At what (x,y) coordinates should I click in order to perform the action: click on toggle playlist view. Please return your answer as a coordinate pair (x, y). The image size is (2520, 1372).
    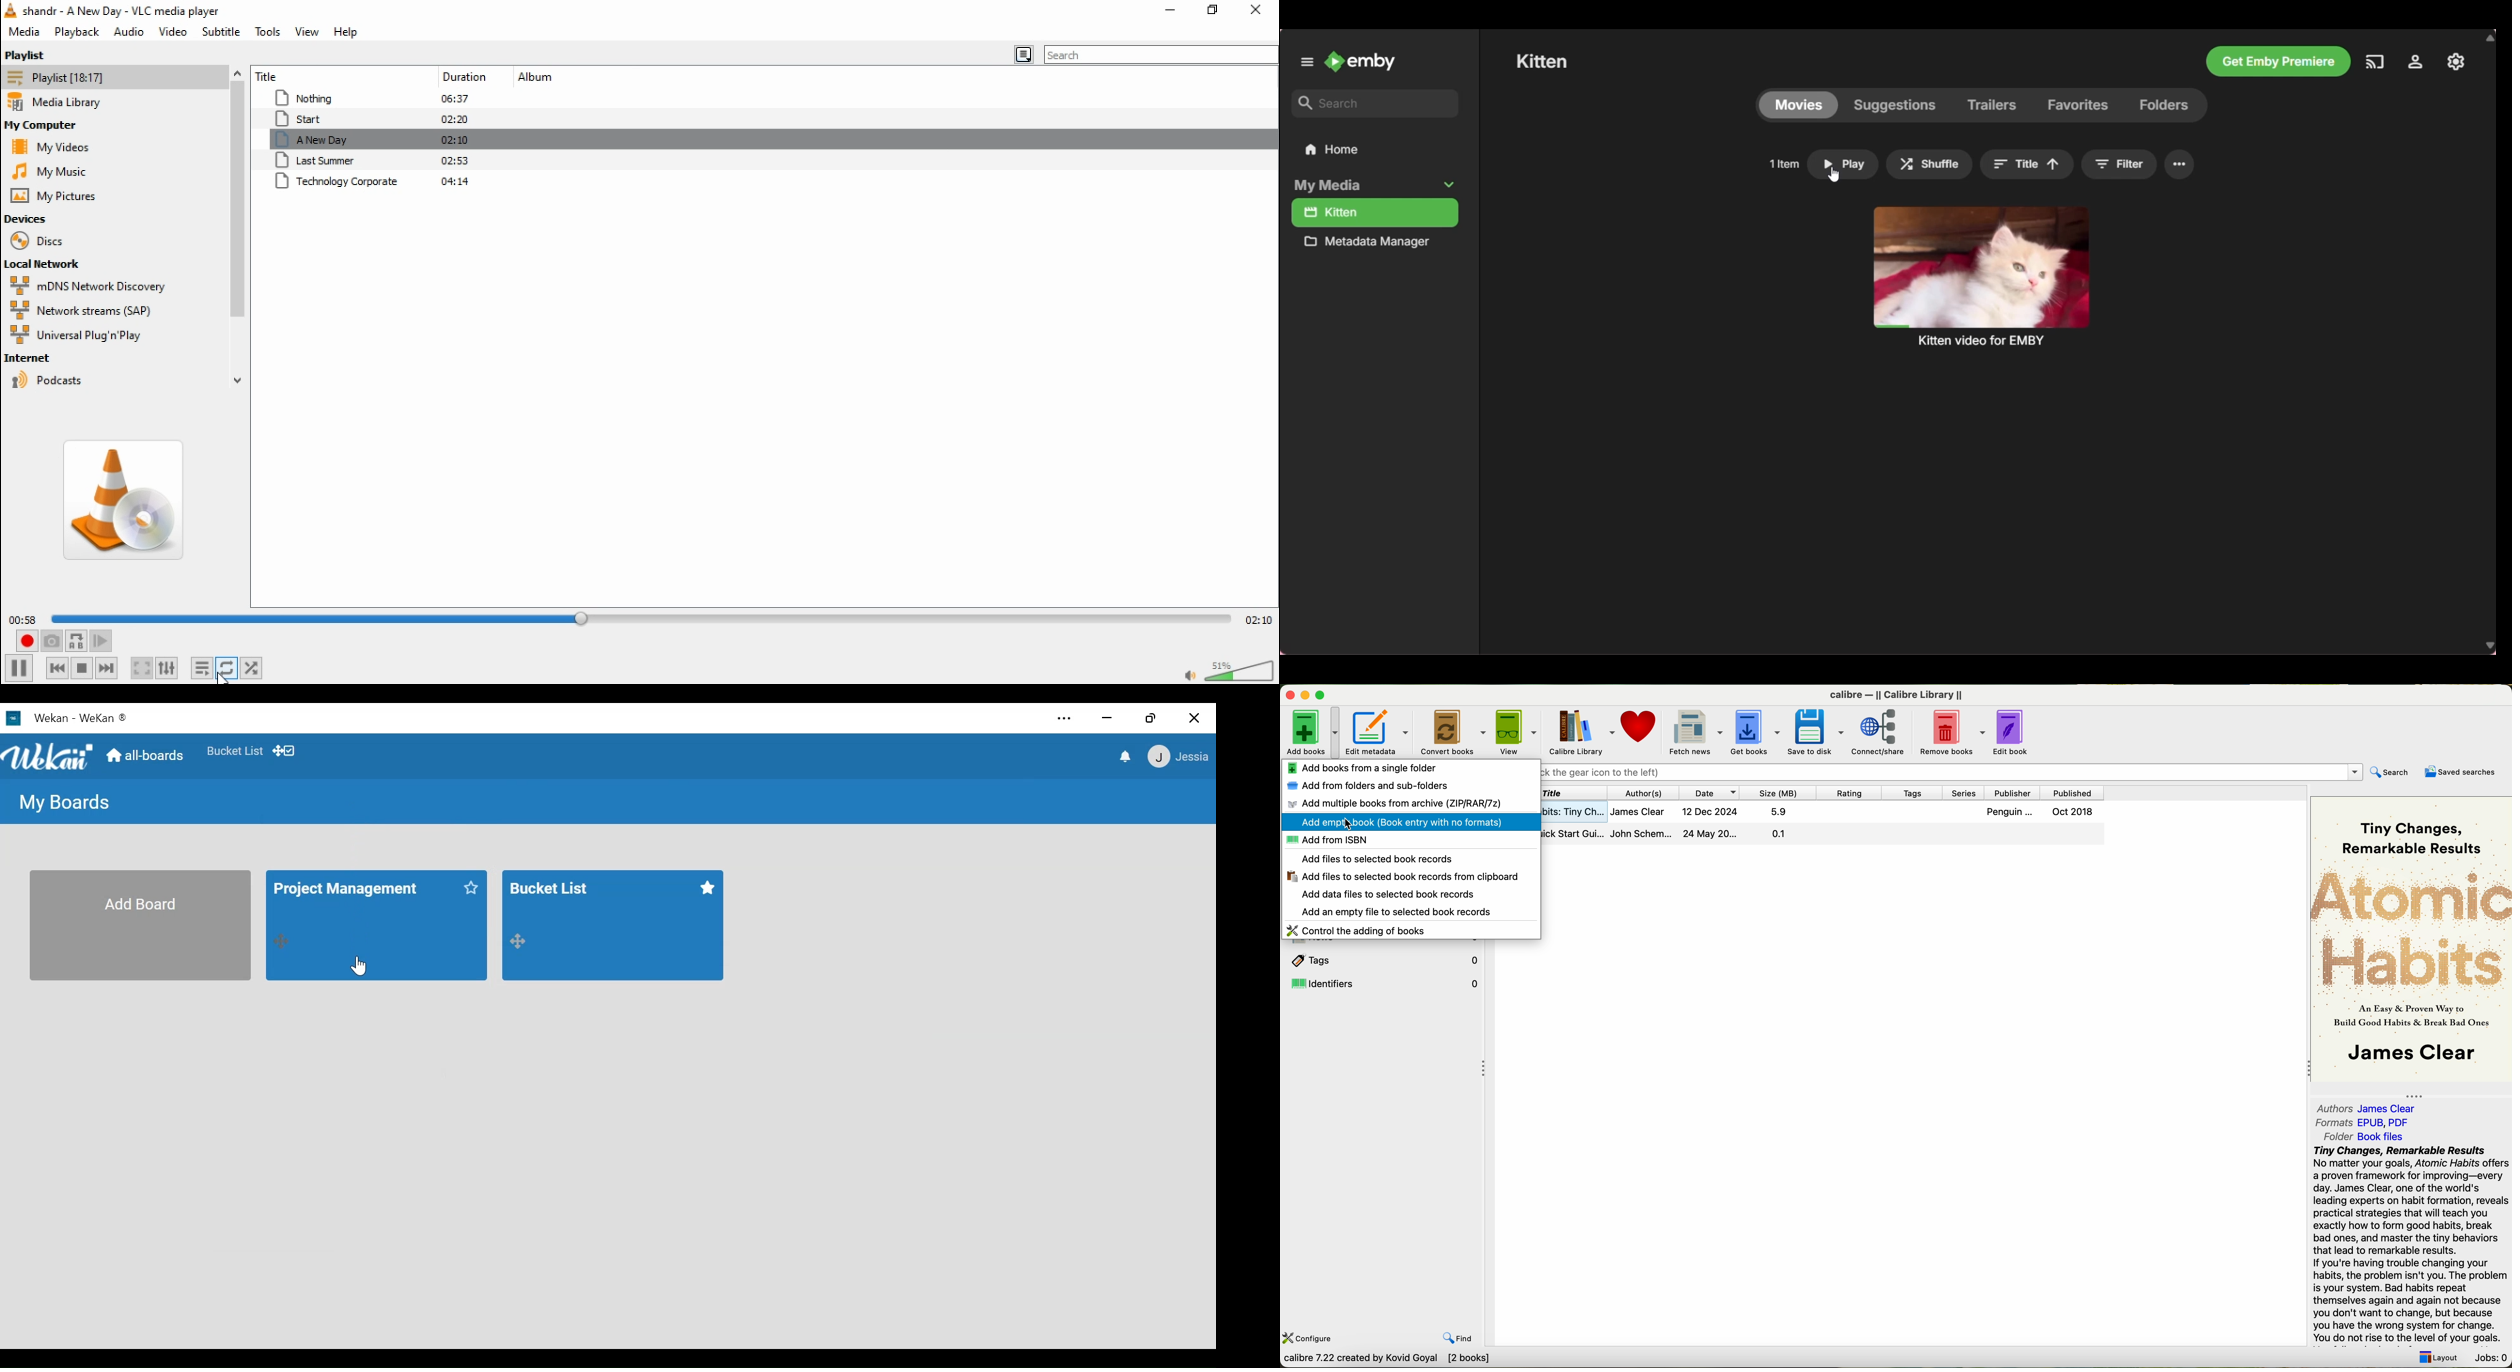
    Looking at the image, I should click on (1020, 55).